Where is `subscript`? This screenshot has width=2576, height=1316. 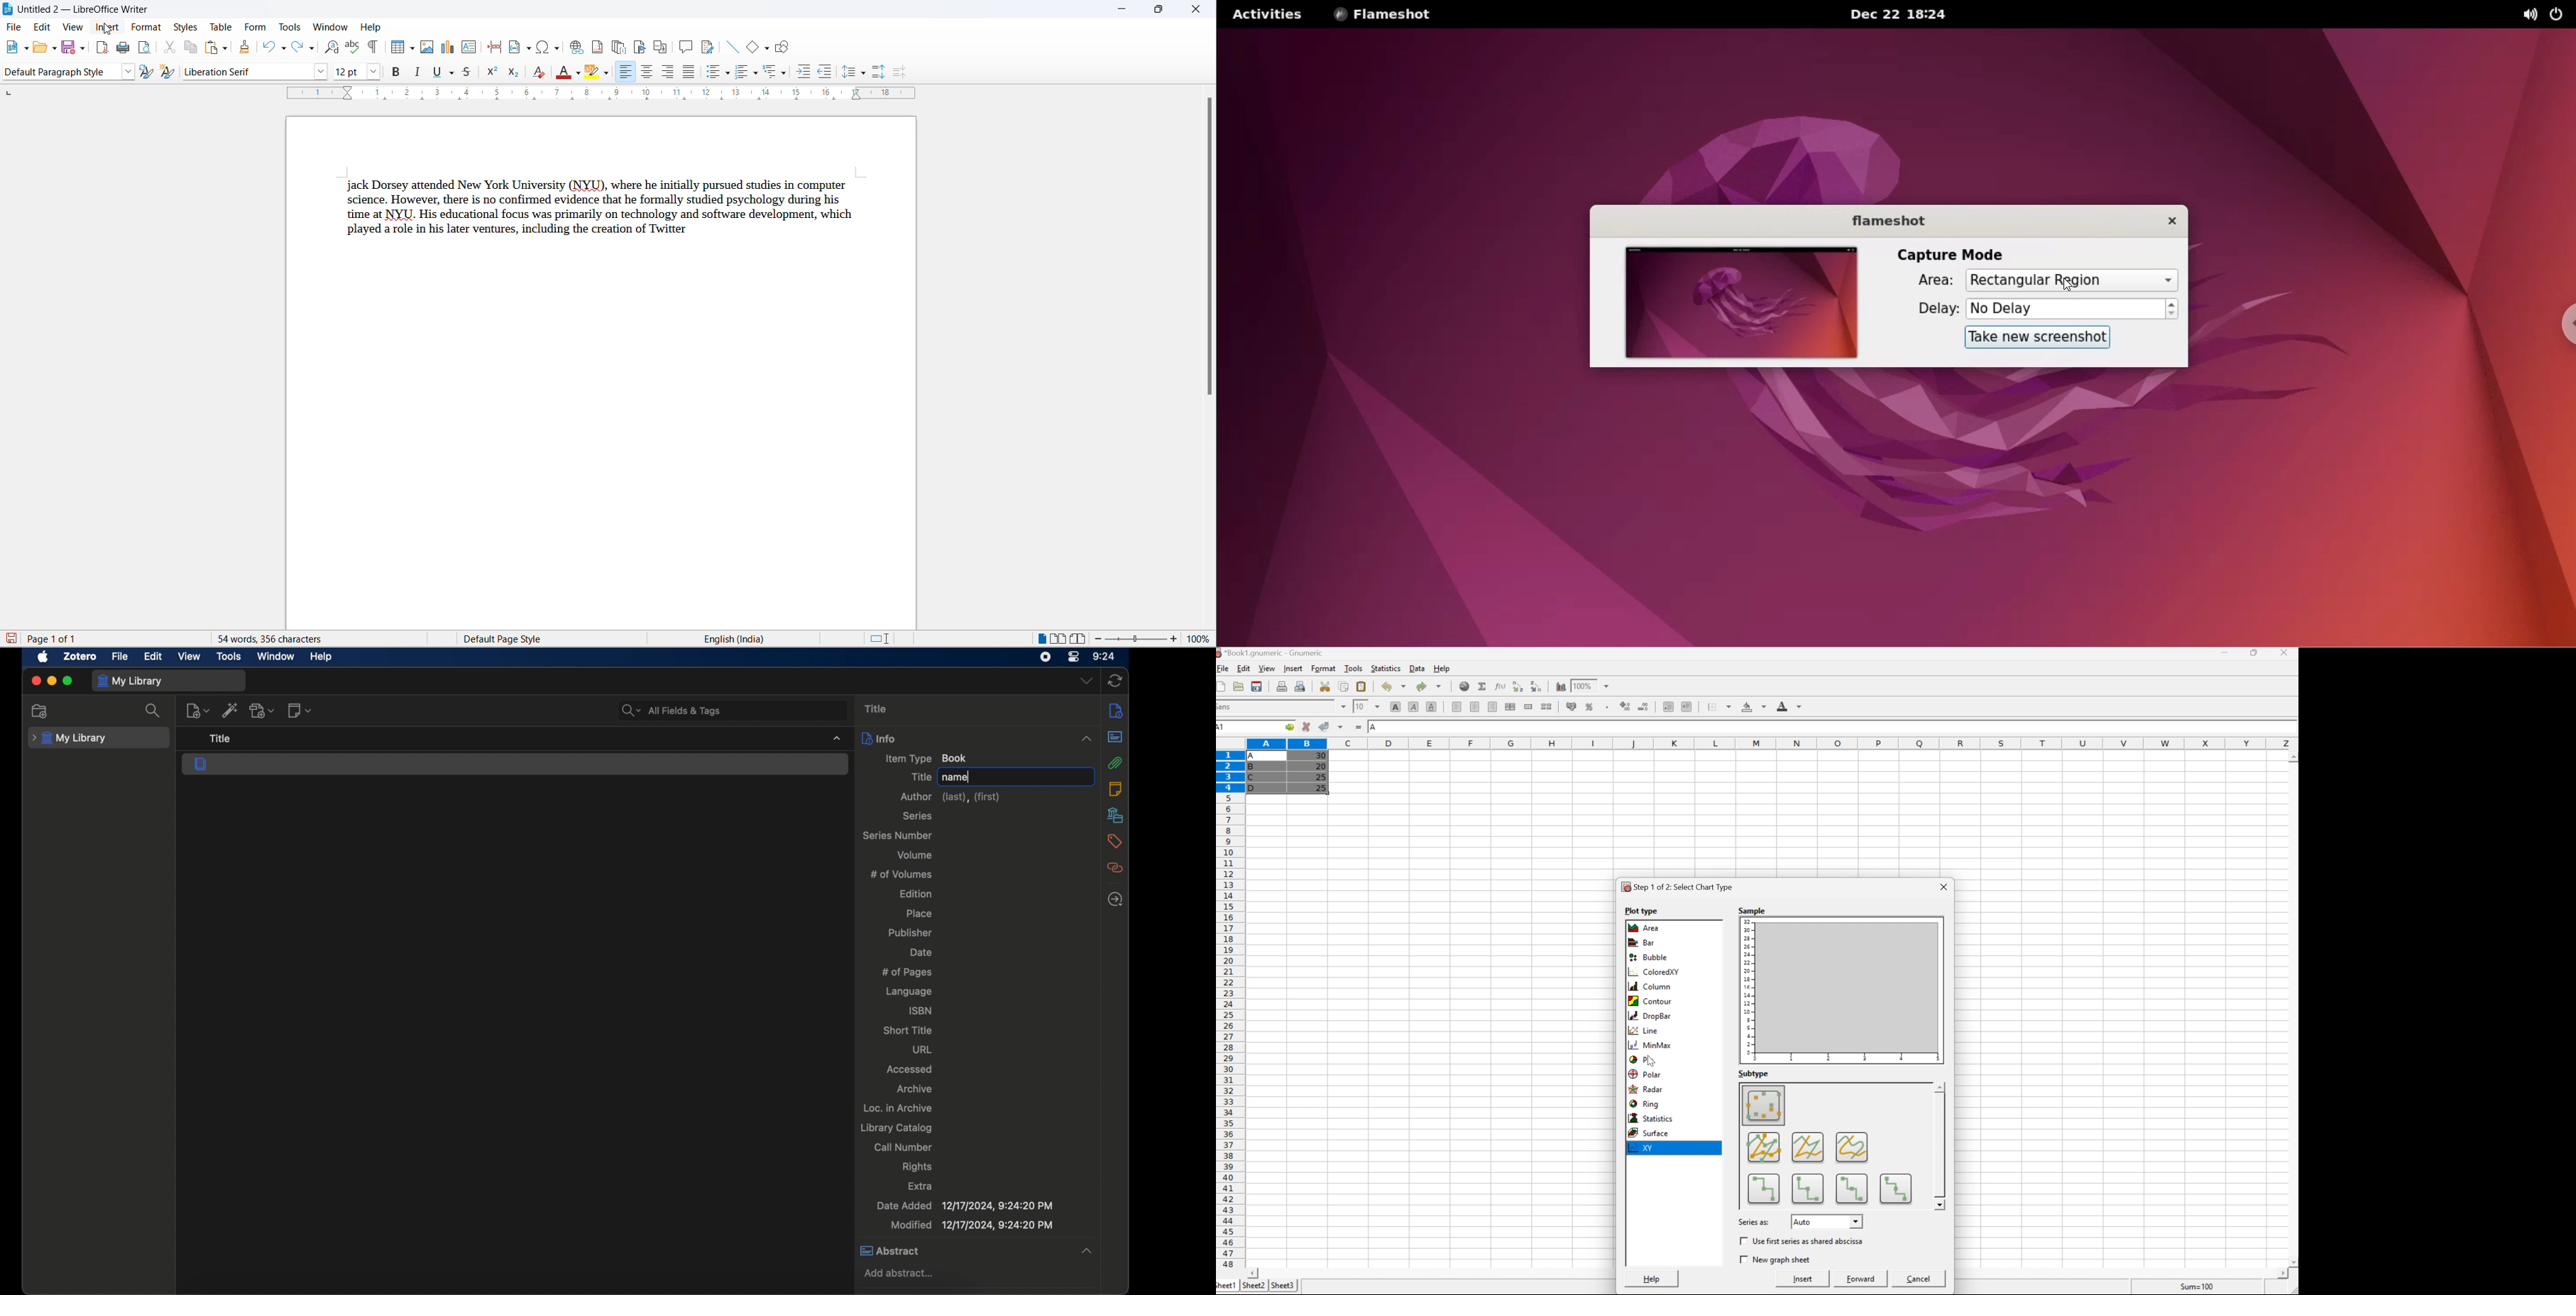 subscript is located at coordinates (512, 73).